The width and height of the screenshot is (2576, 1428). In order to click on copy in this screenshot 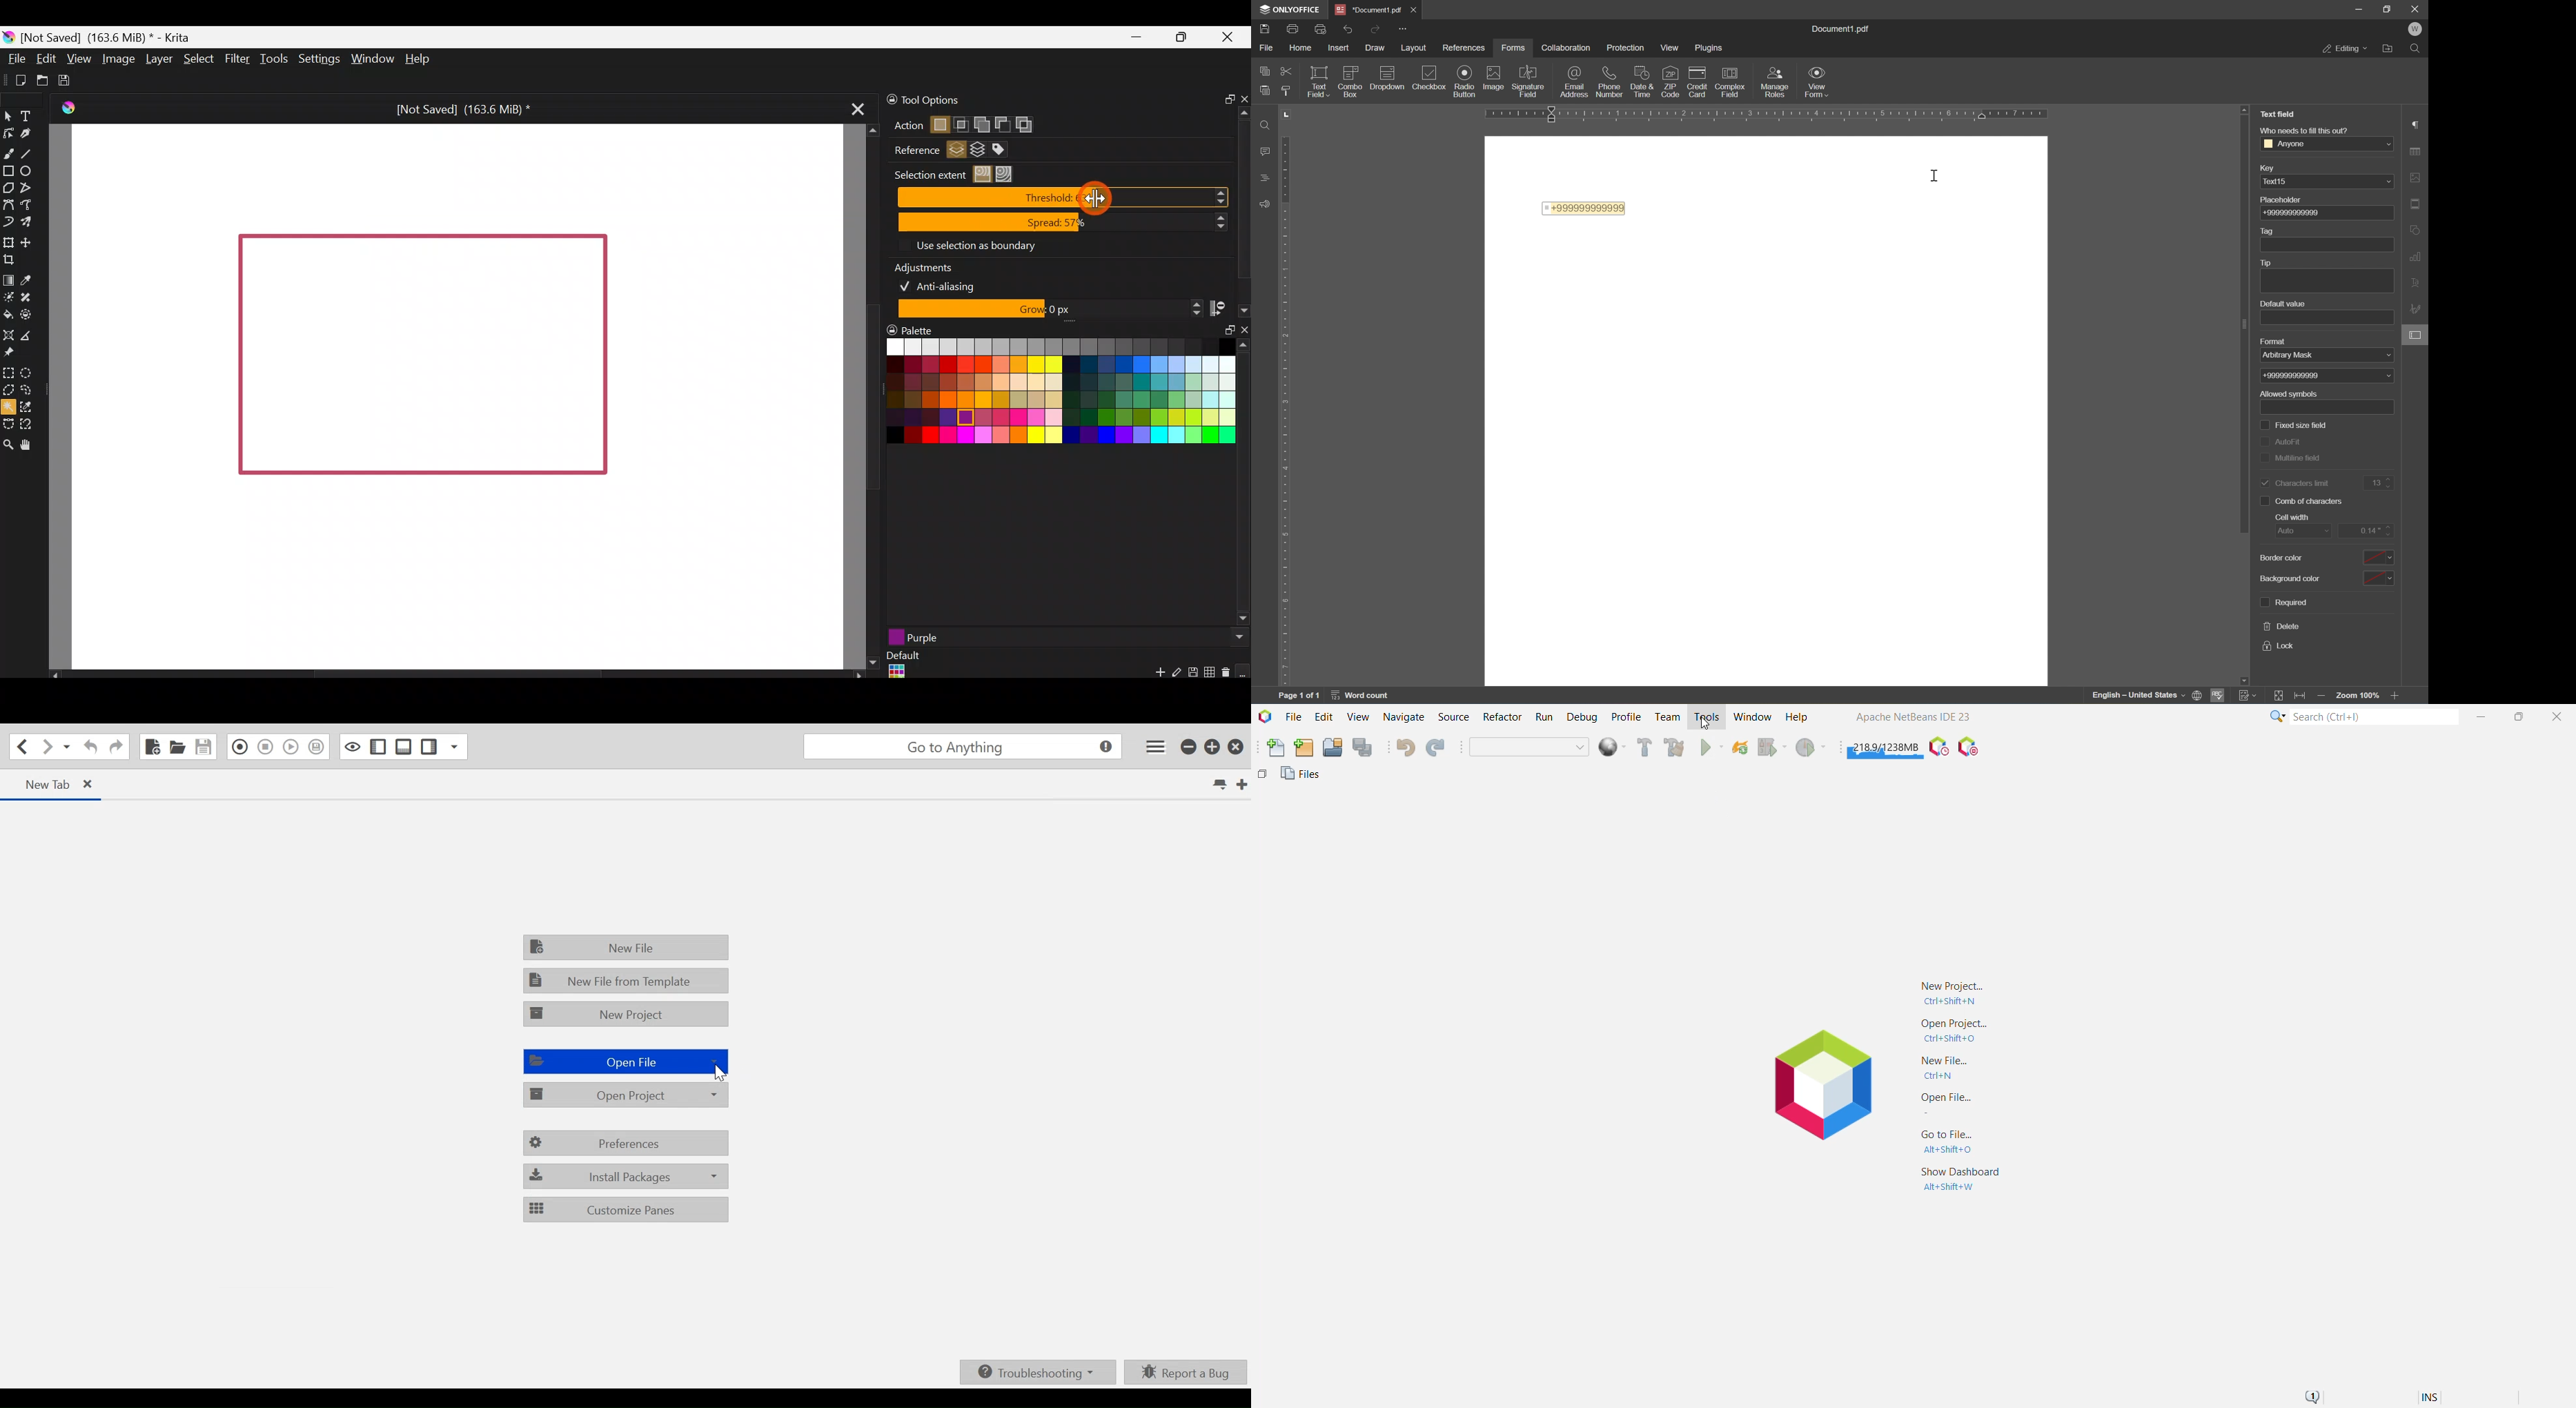, I will do `click(1260, 70)`.